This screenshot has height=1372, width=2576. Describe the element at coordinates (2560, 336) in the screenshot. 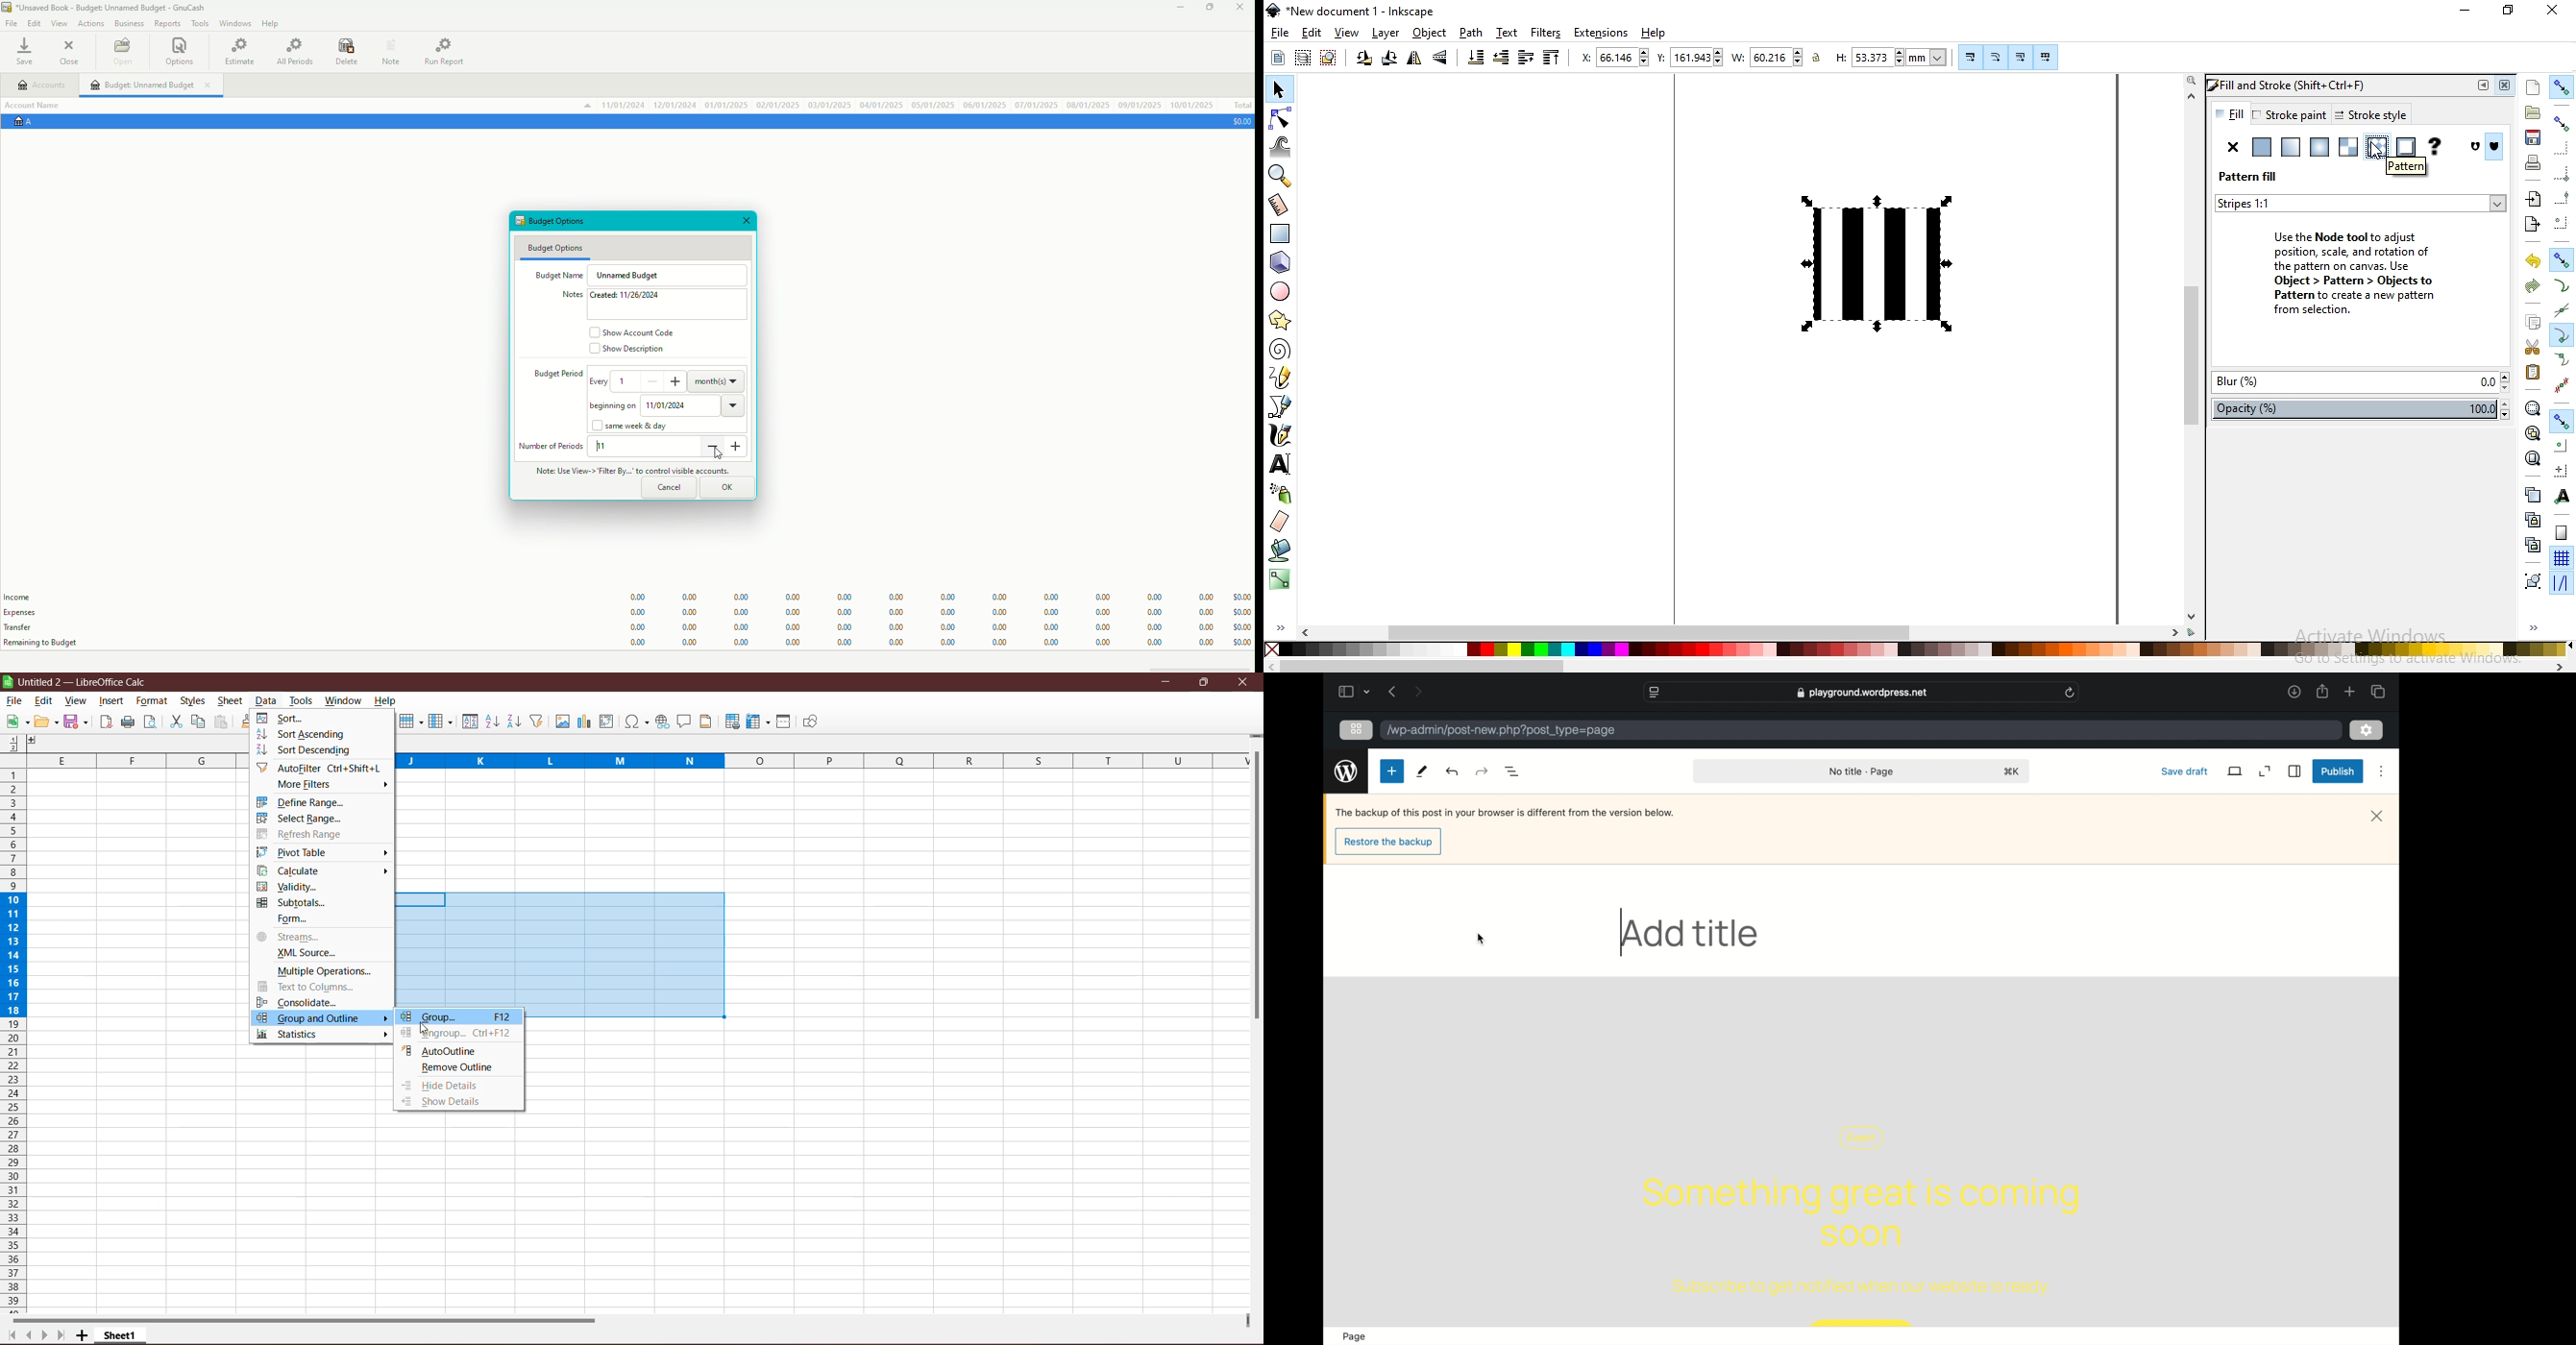

I see `nap to cusp nodes` at that location.